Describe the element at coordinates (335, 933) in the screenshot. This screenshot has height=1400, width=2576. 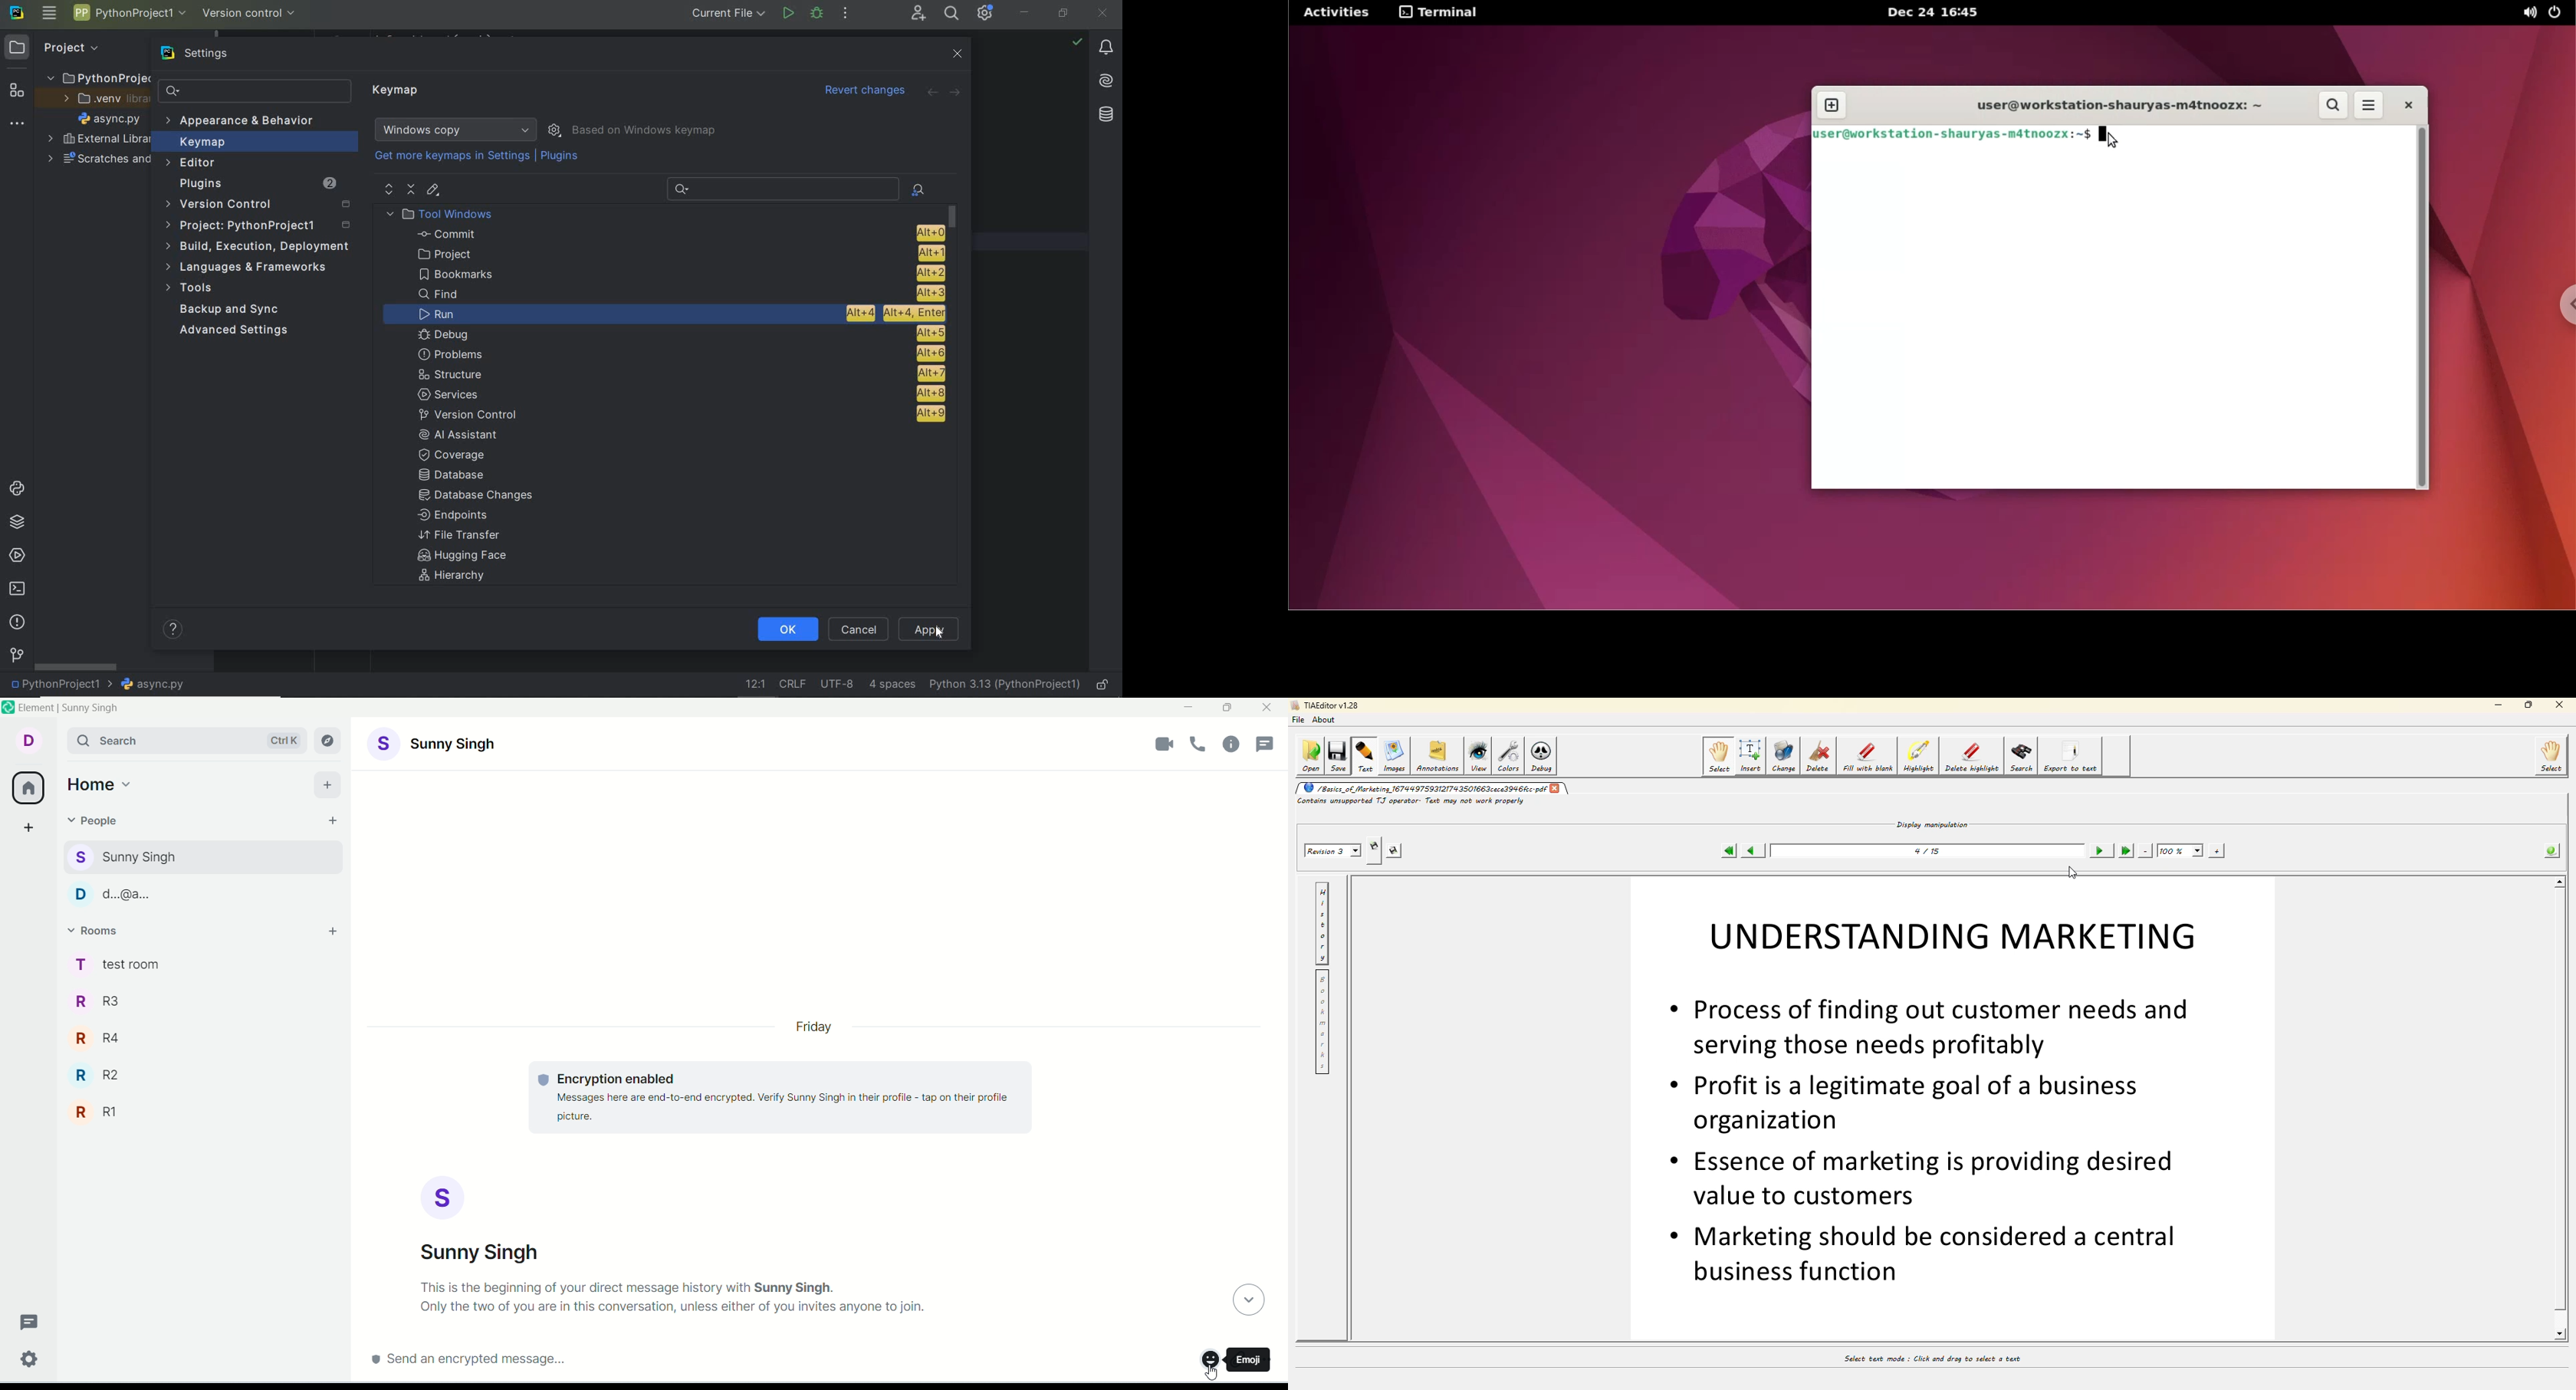
I see `add` at that location.